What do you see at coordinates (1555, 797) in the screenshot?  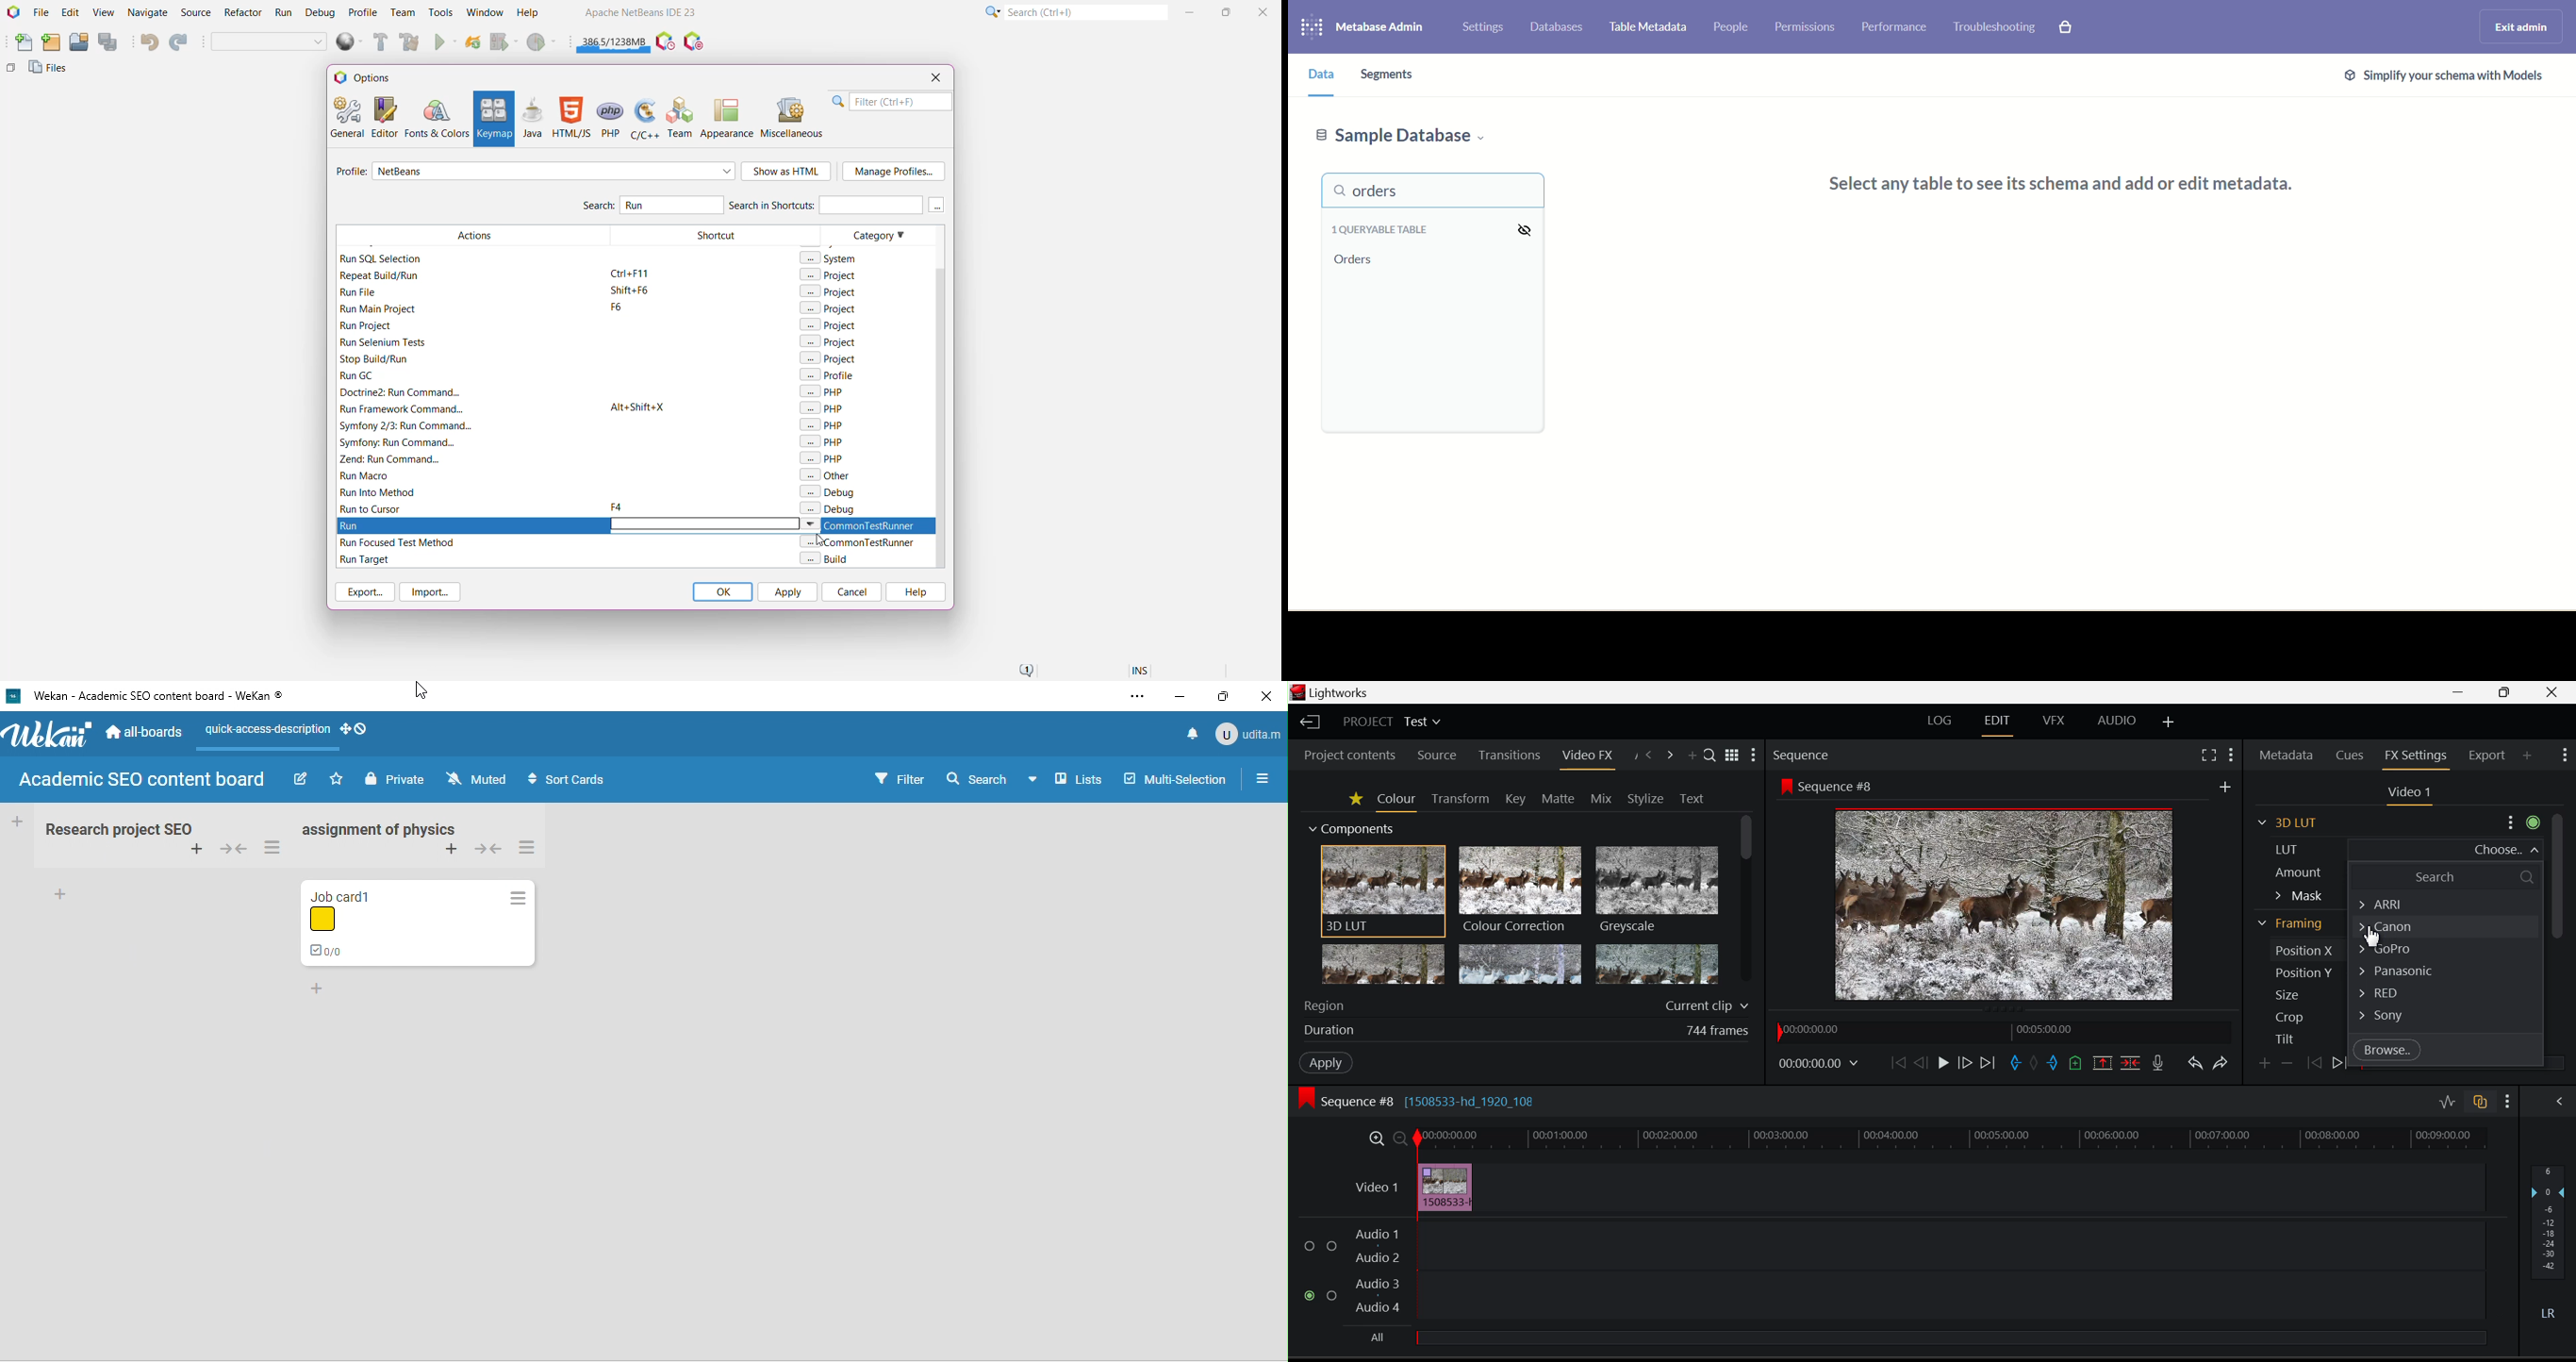 I see `Matte` at bounding box center [1555, 797].